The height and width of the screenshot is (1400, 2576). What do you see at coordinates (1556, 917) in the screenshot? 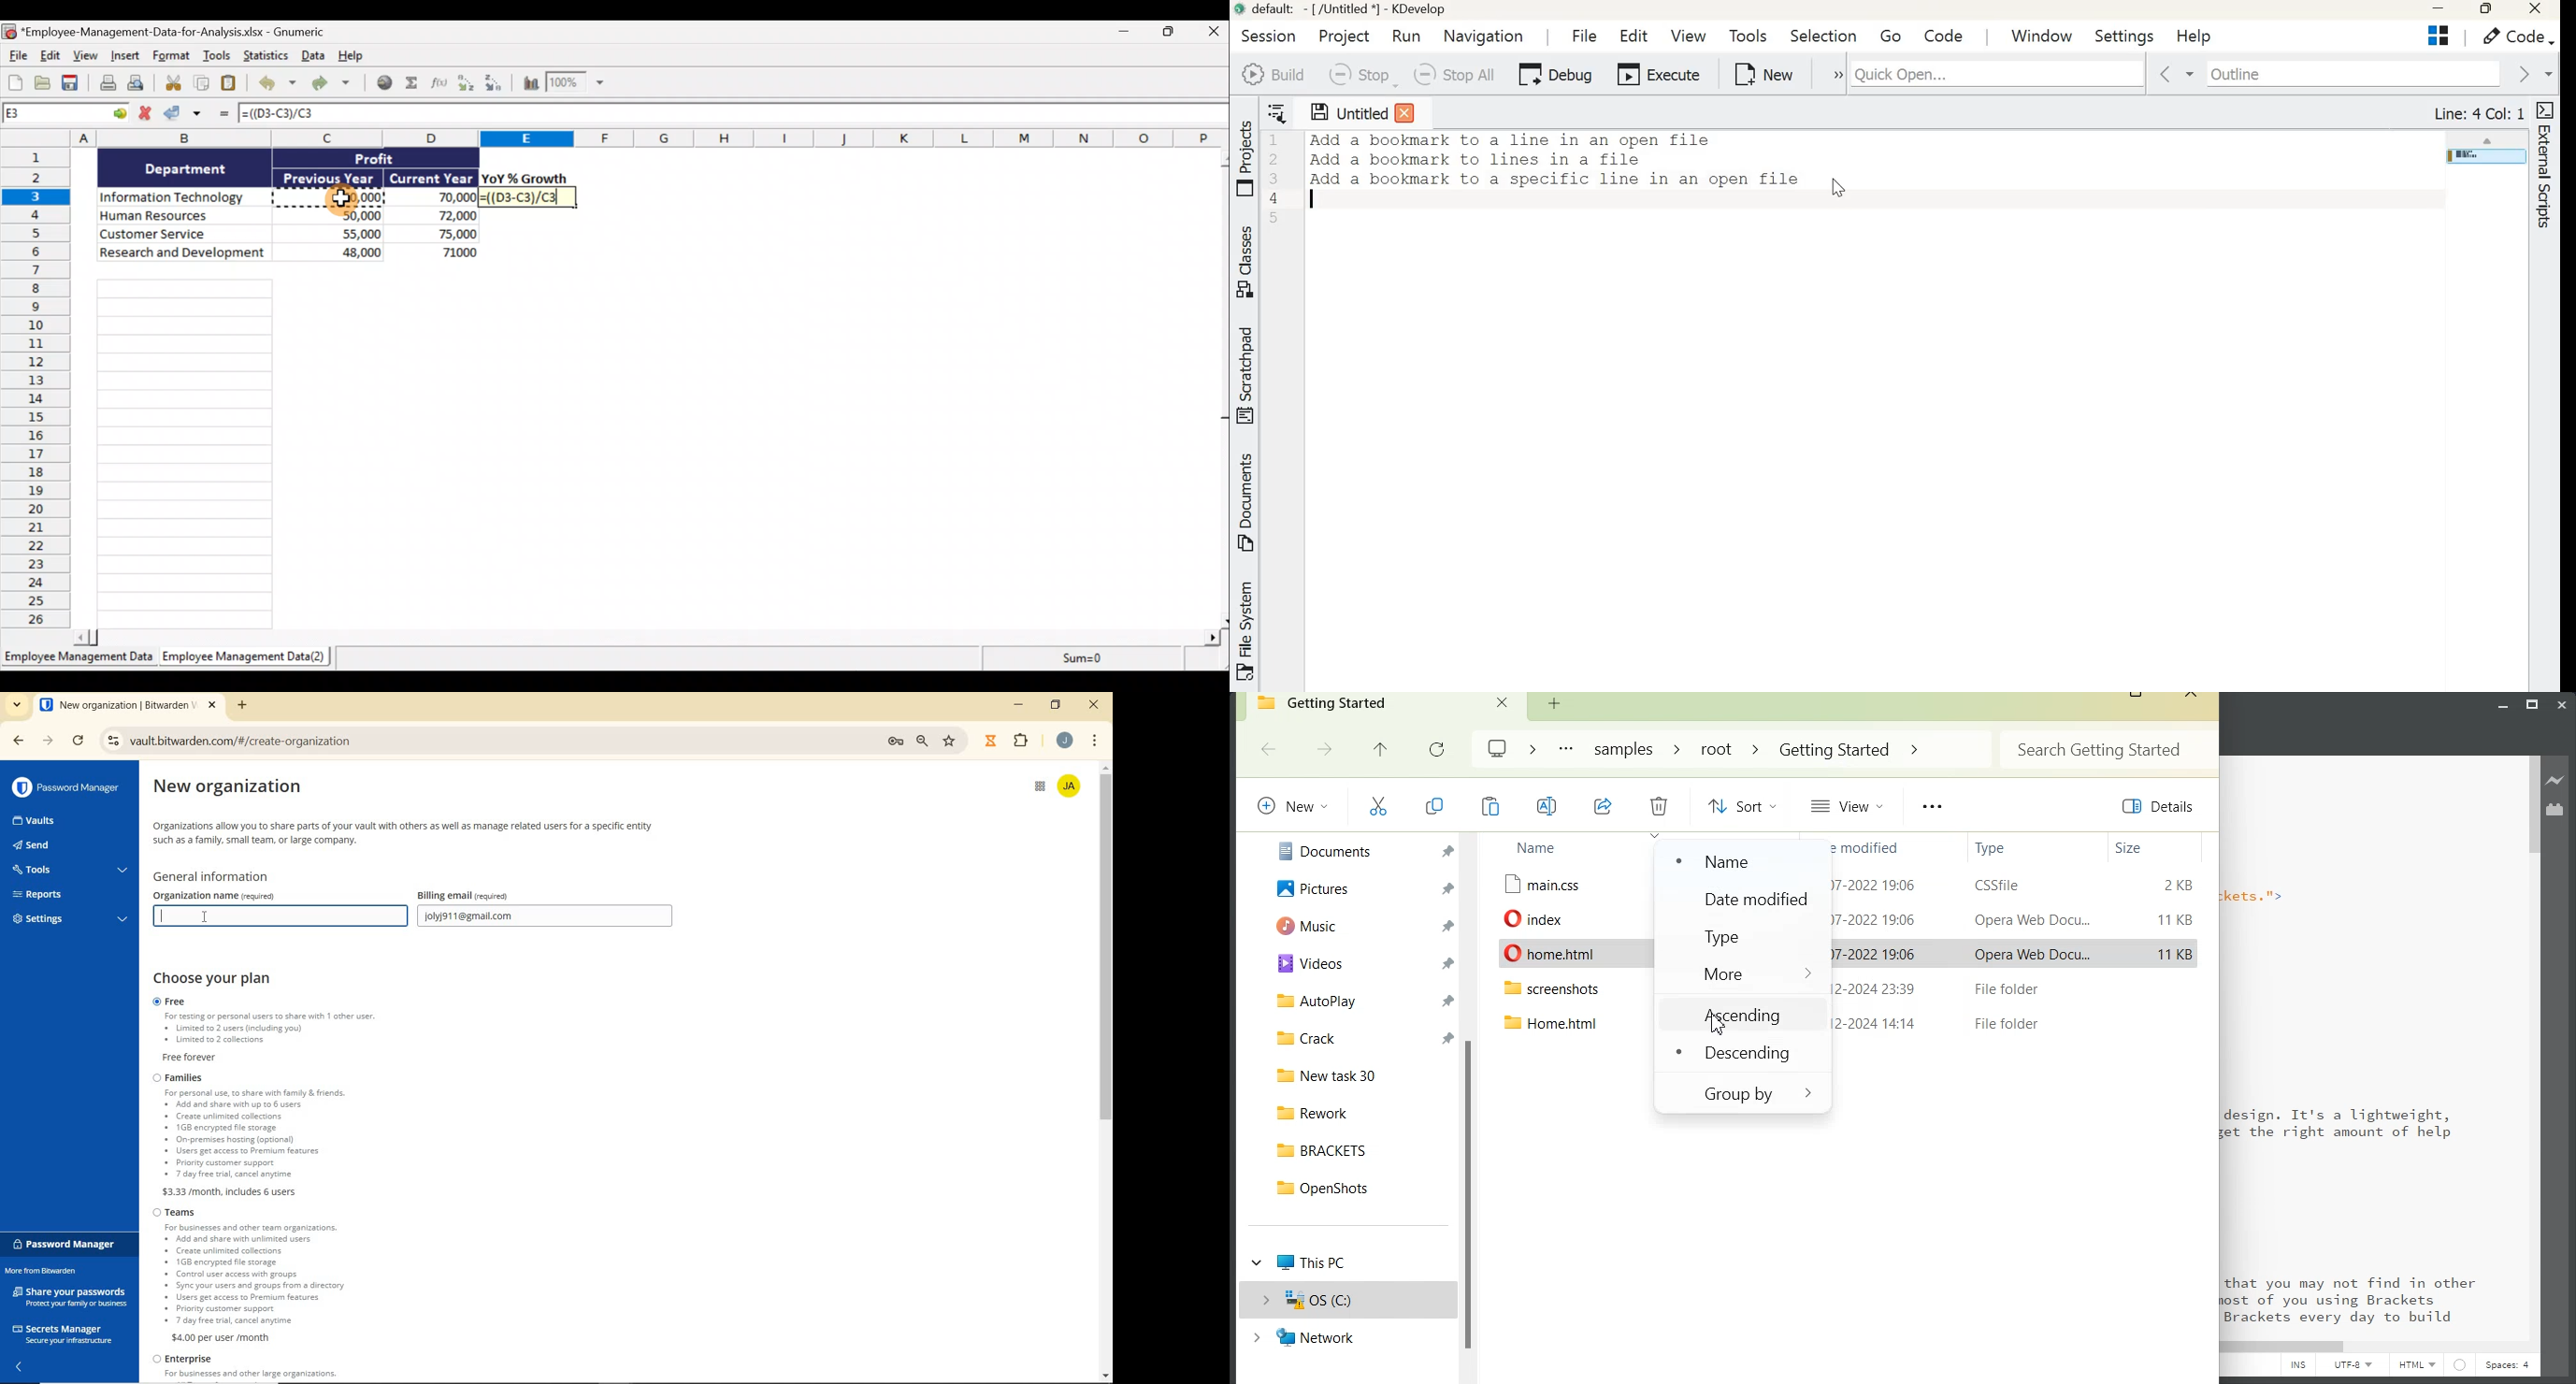
I see `File` at bounding box center [1556, 917].